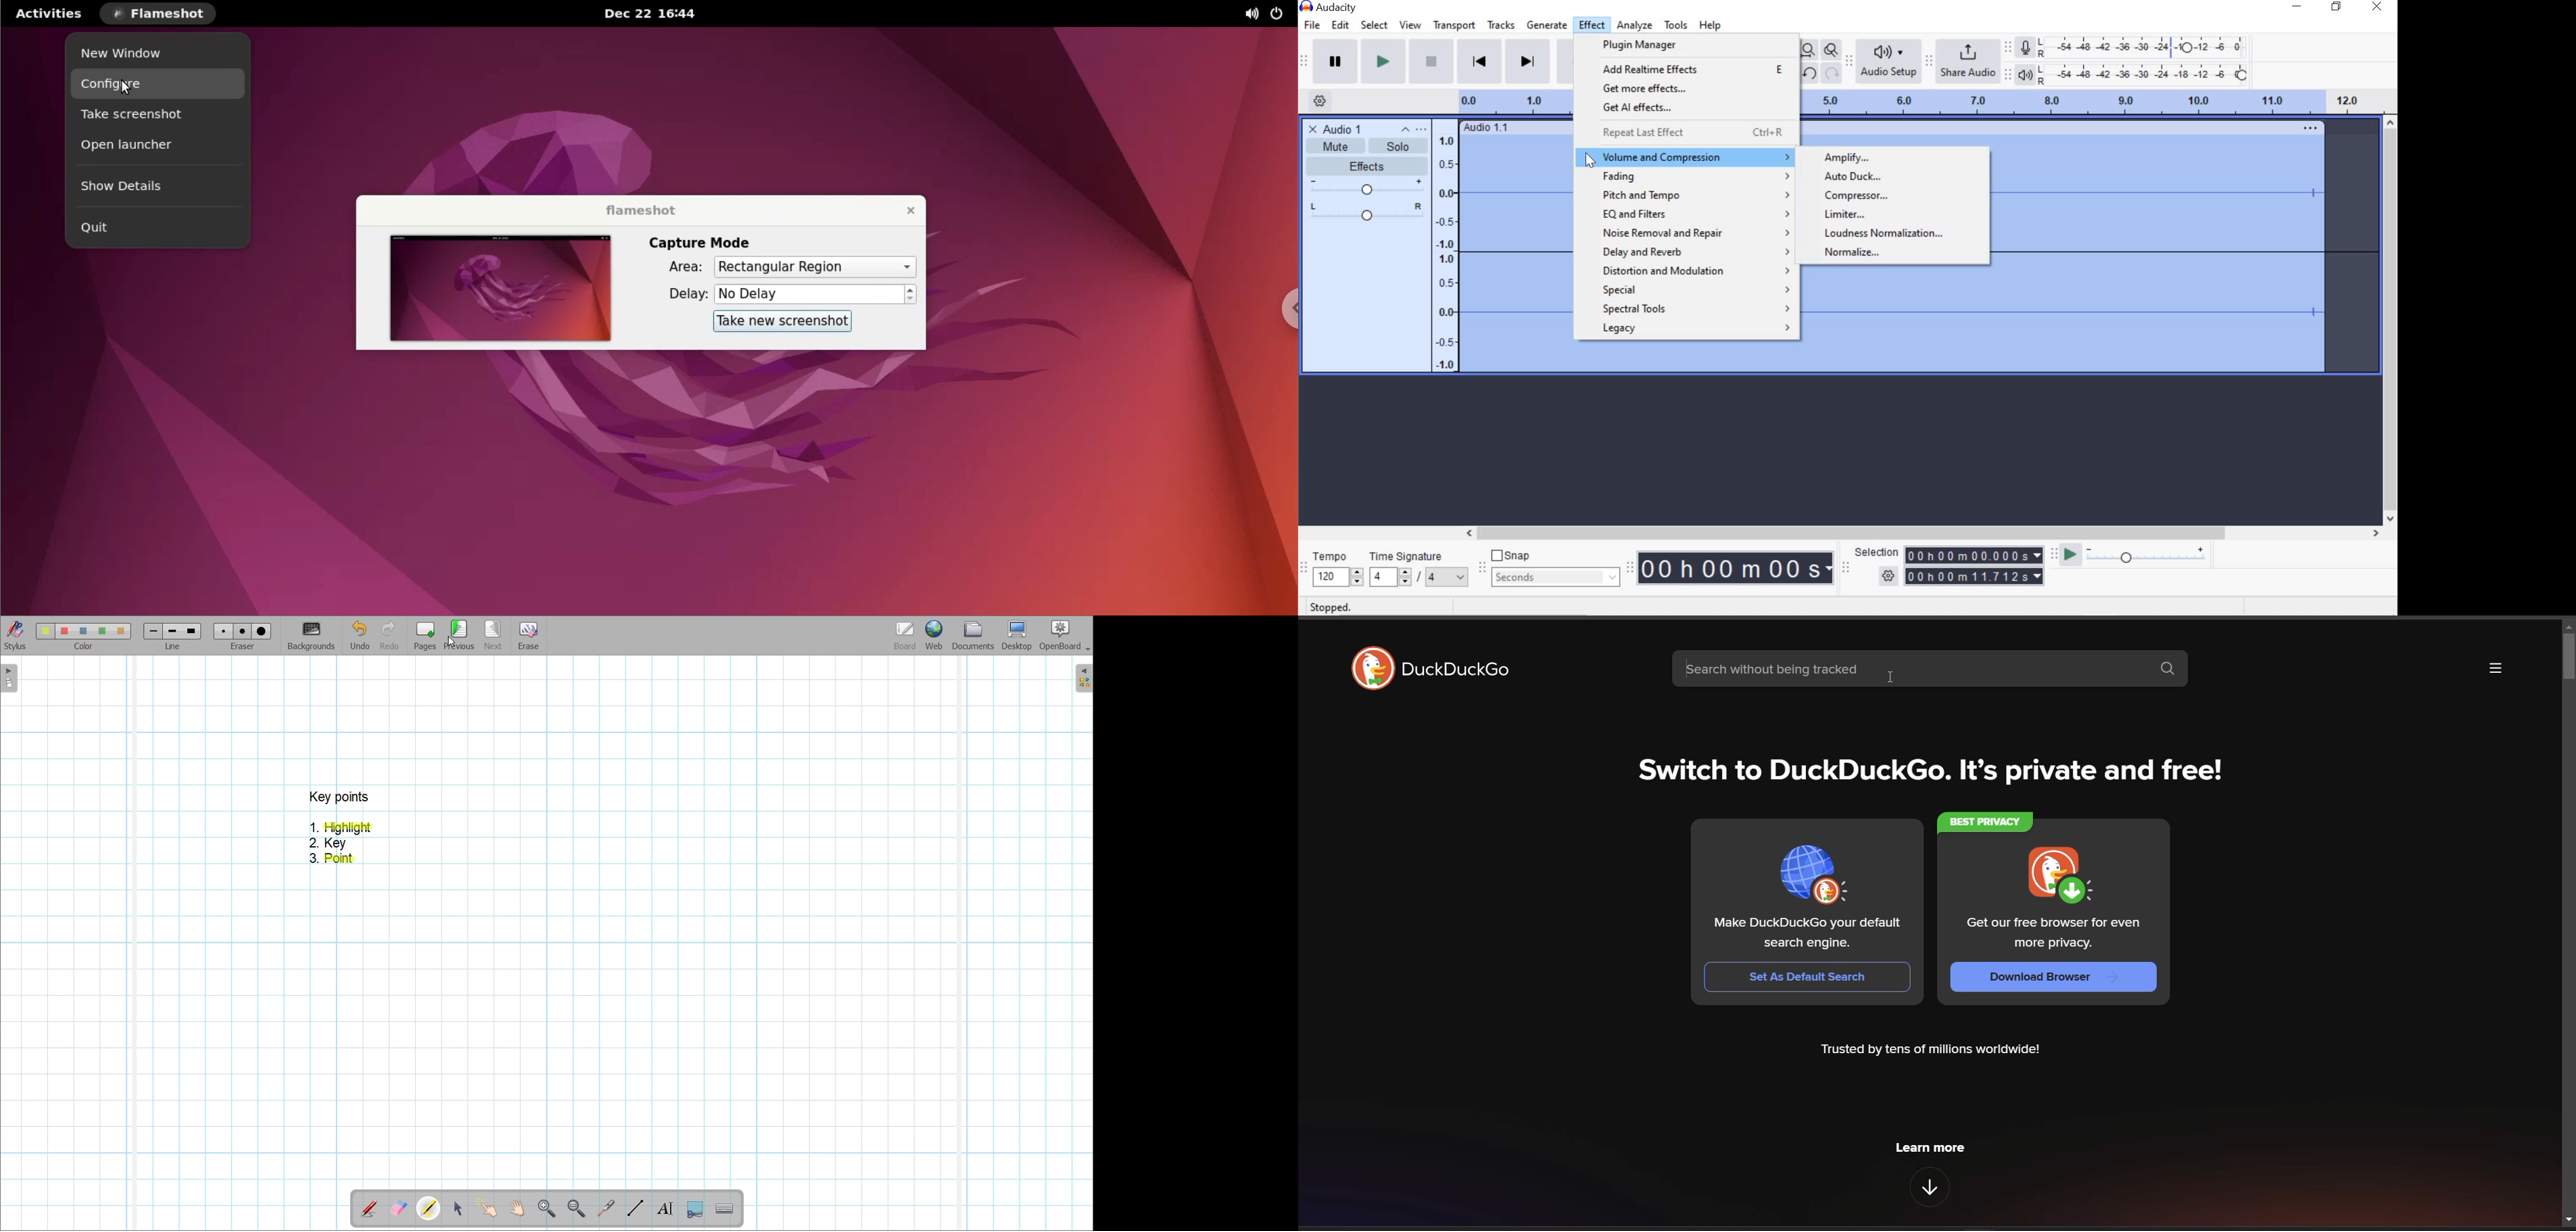  Describe the element at coordinates (1874, 214) in the screenshot. I see `Limiter` at that location.